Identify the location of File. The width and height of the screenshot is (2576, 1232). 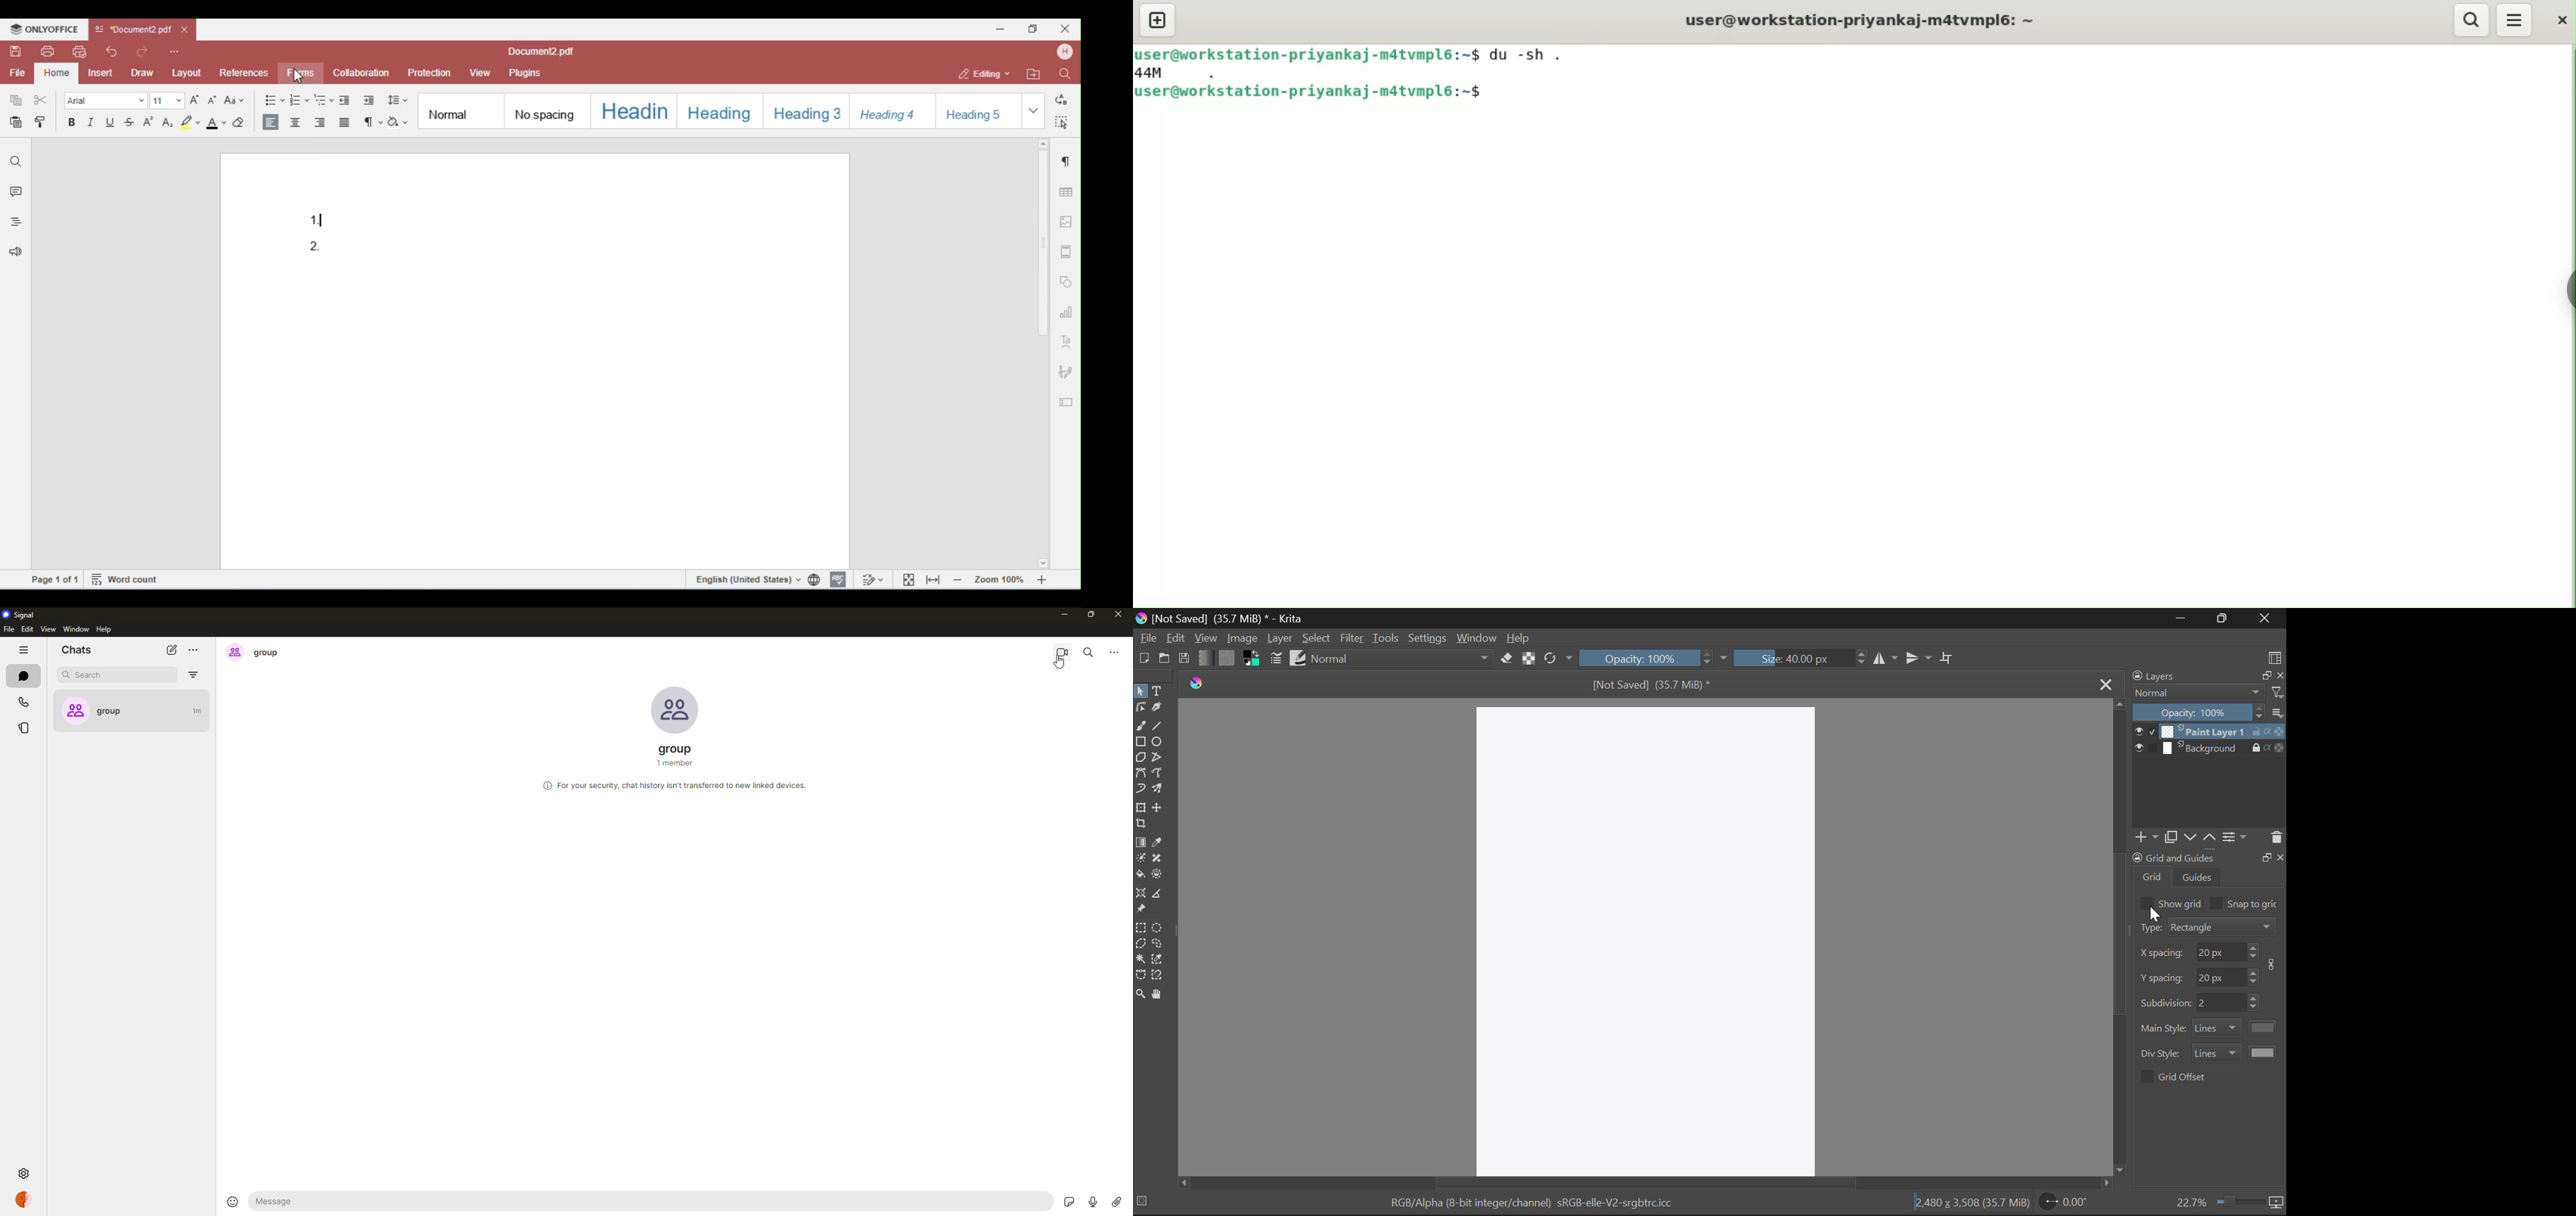
(1147, 639).